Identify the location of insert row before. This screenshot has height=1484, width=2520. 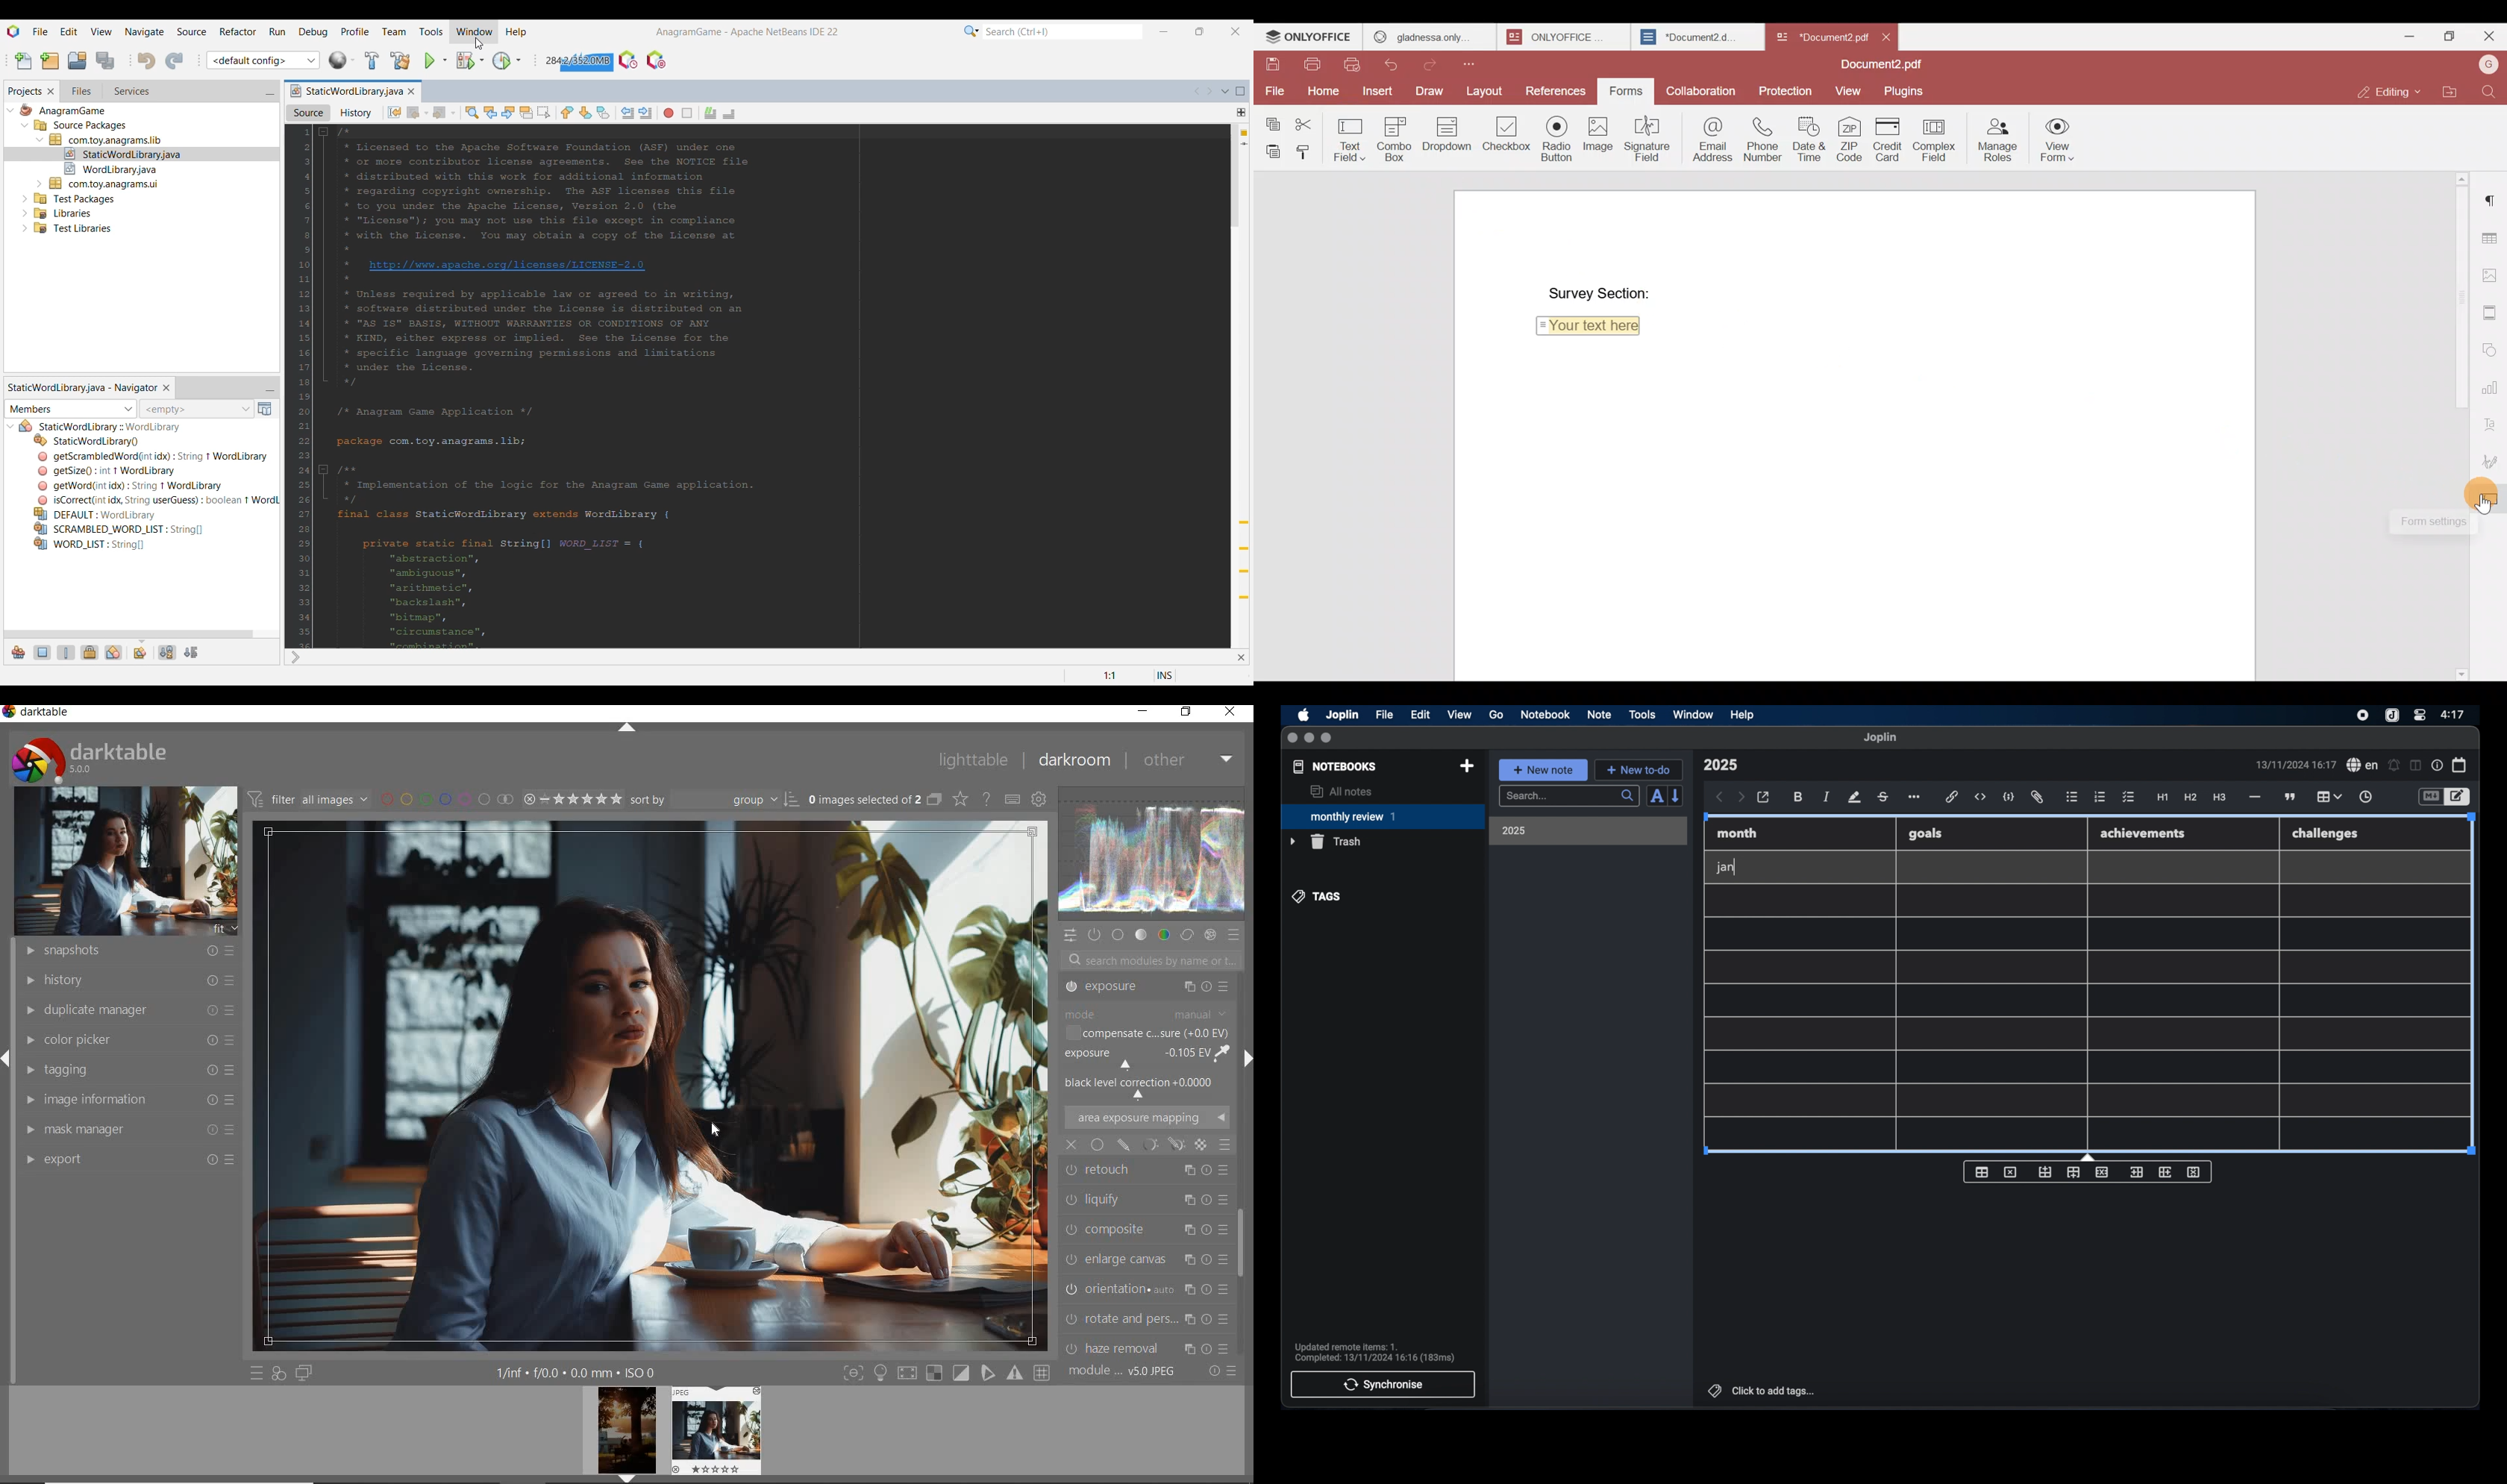
(2045, 1173).